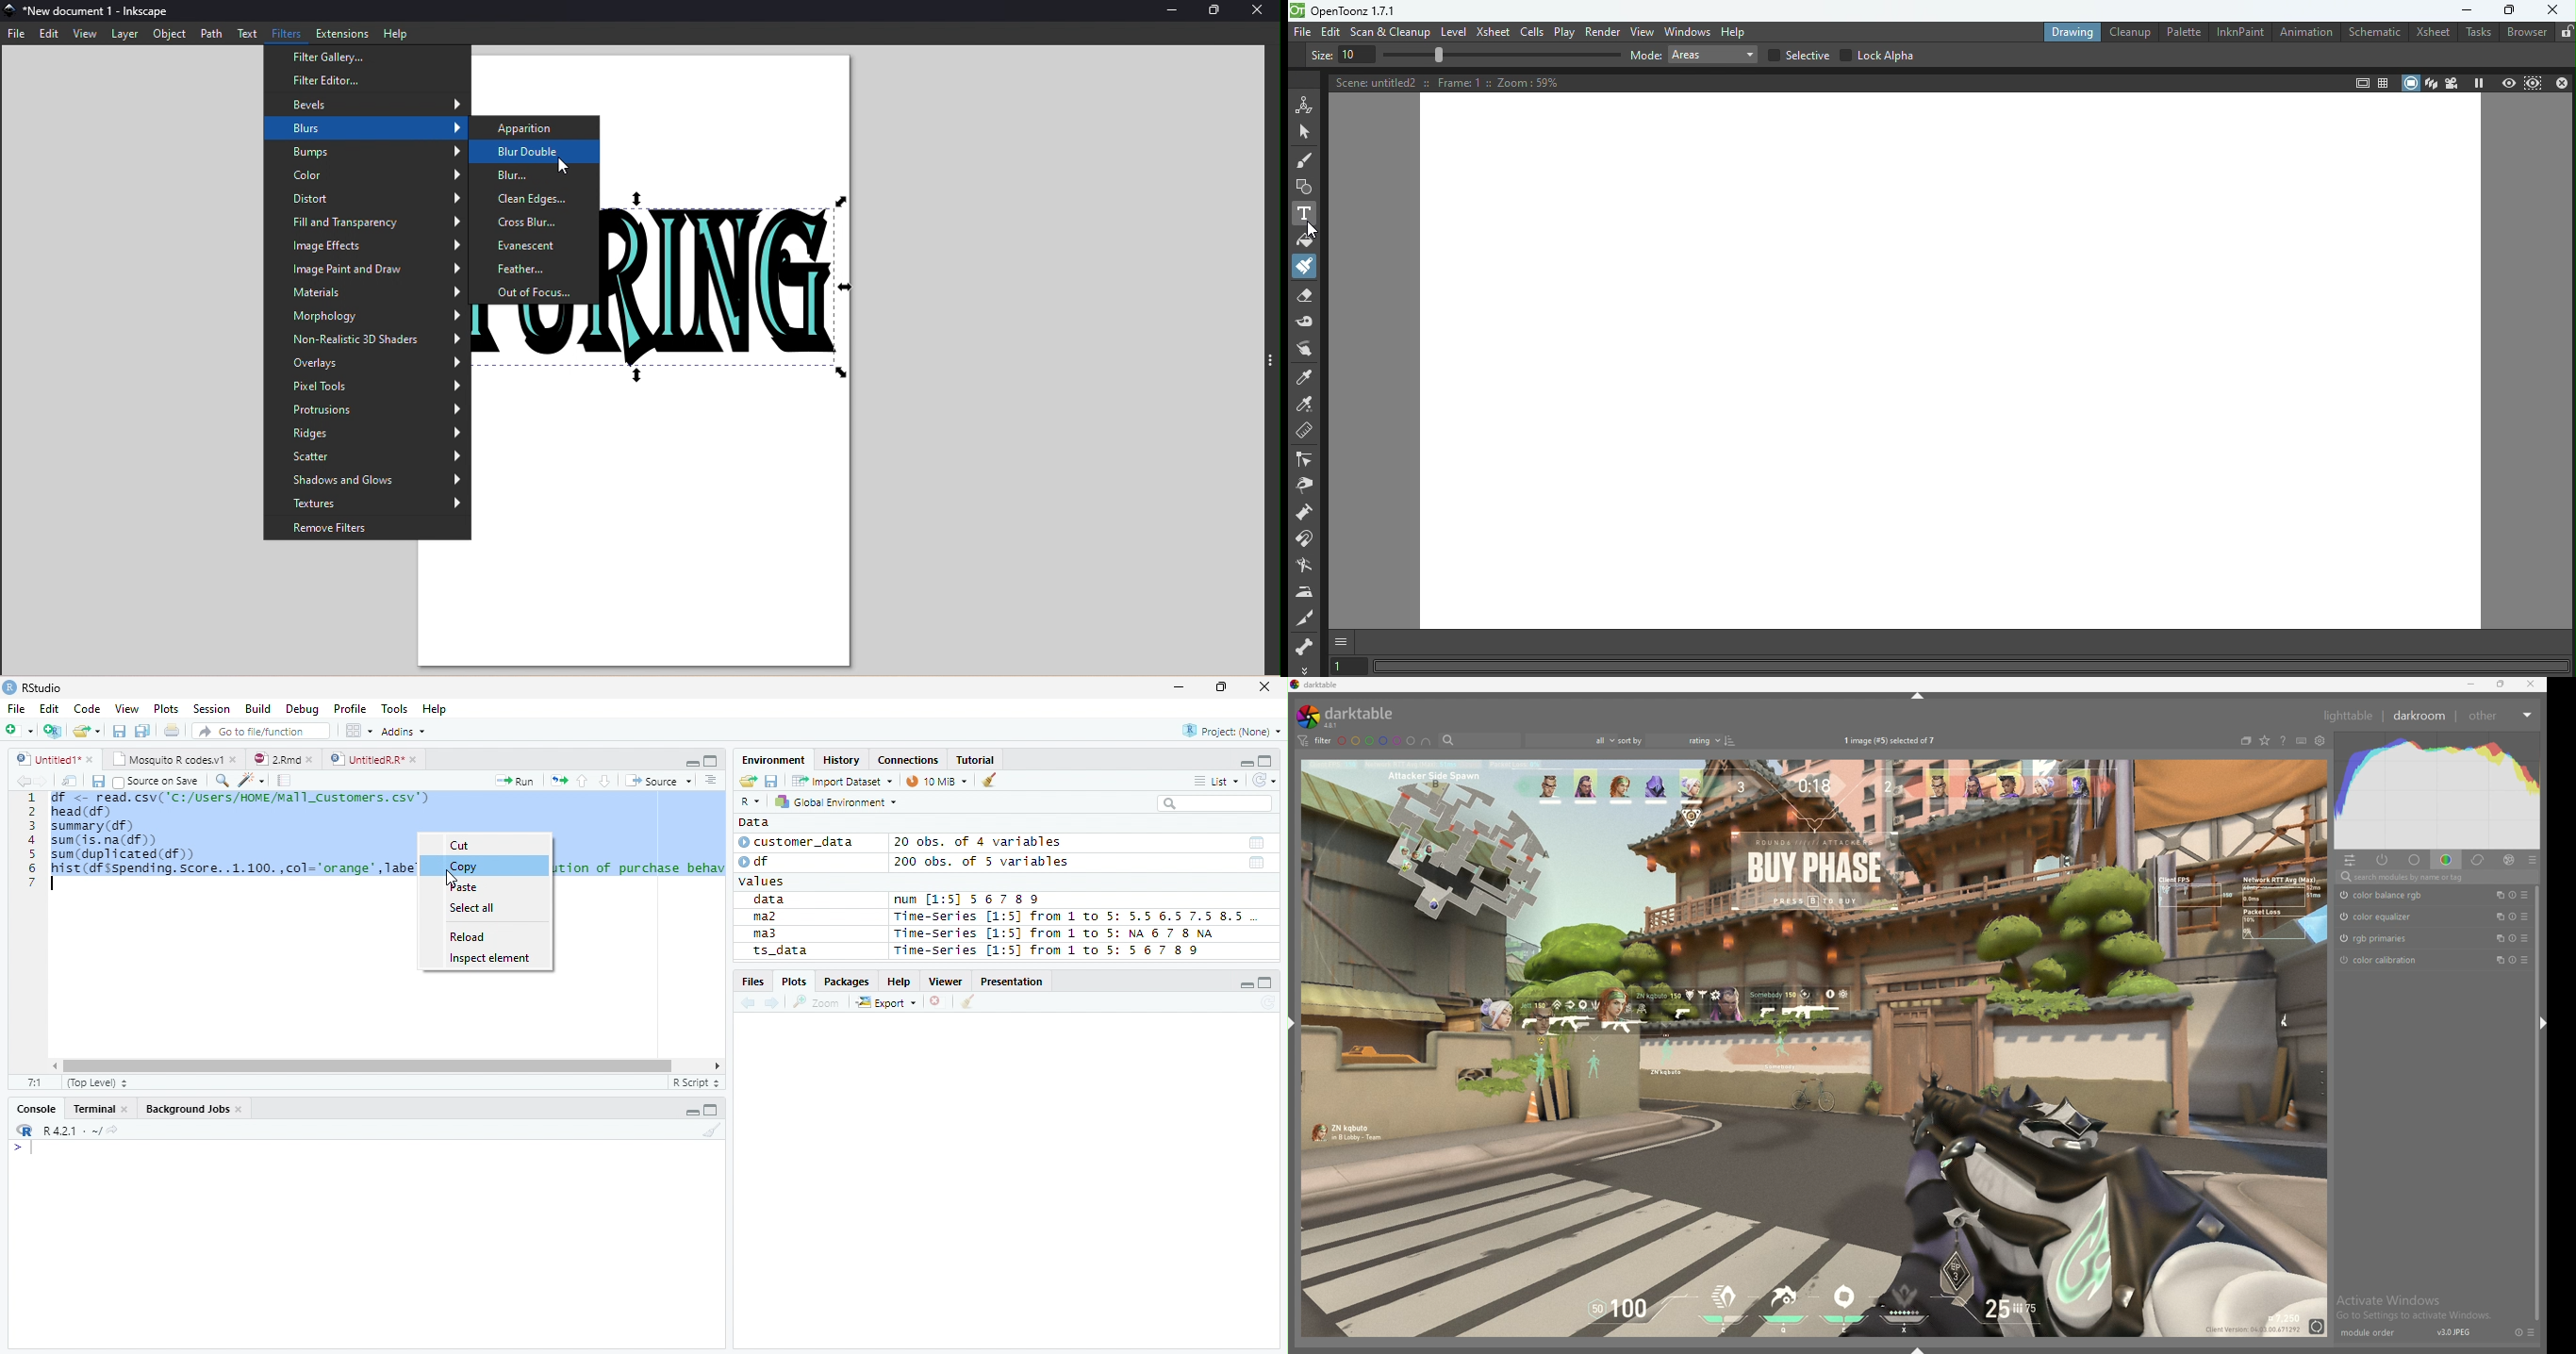 Image resolution: width=2576 pixels, height=1372 pixels. I want to click on View, so click(128, 708).